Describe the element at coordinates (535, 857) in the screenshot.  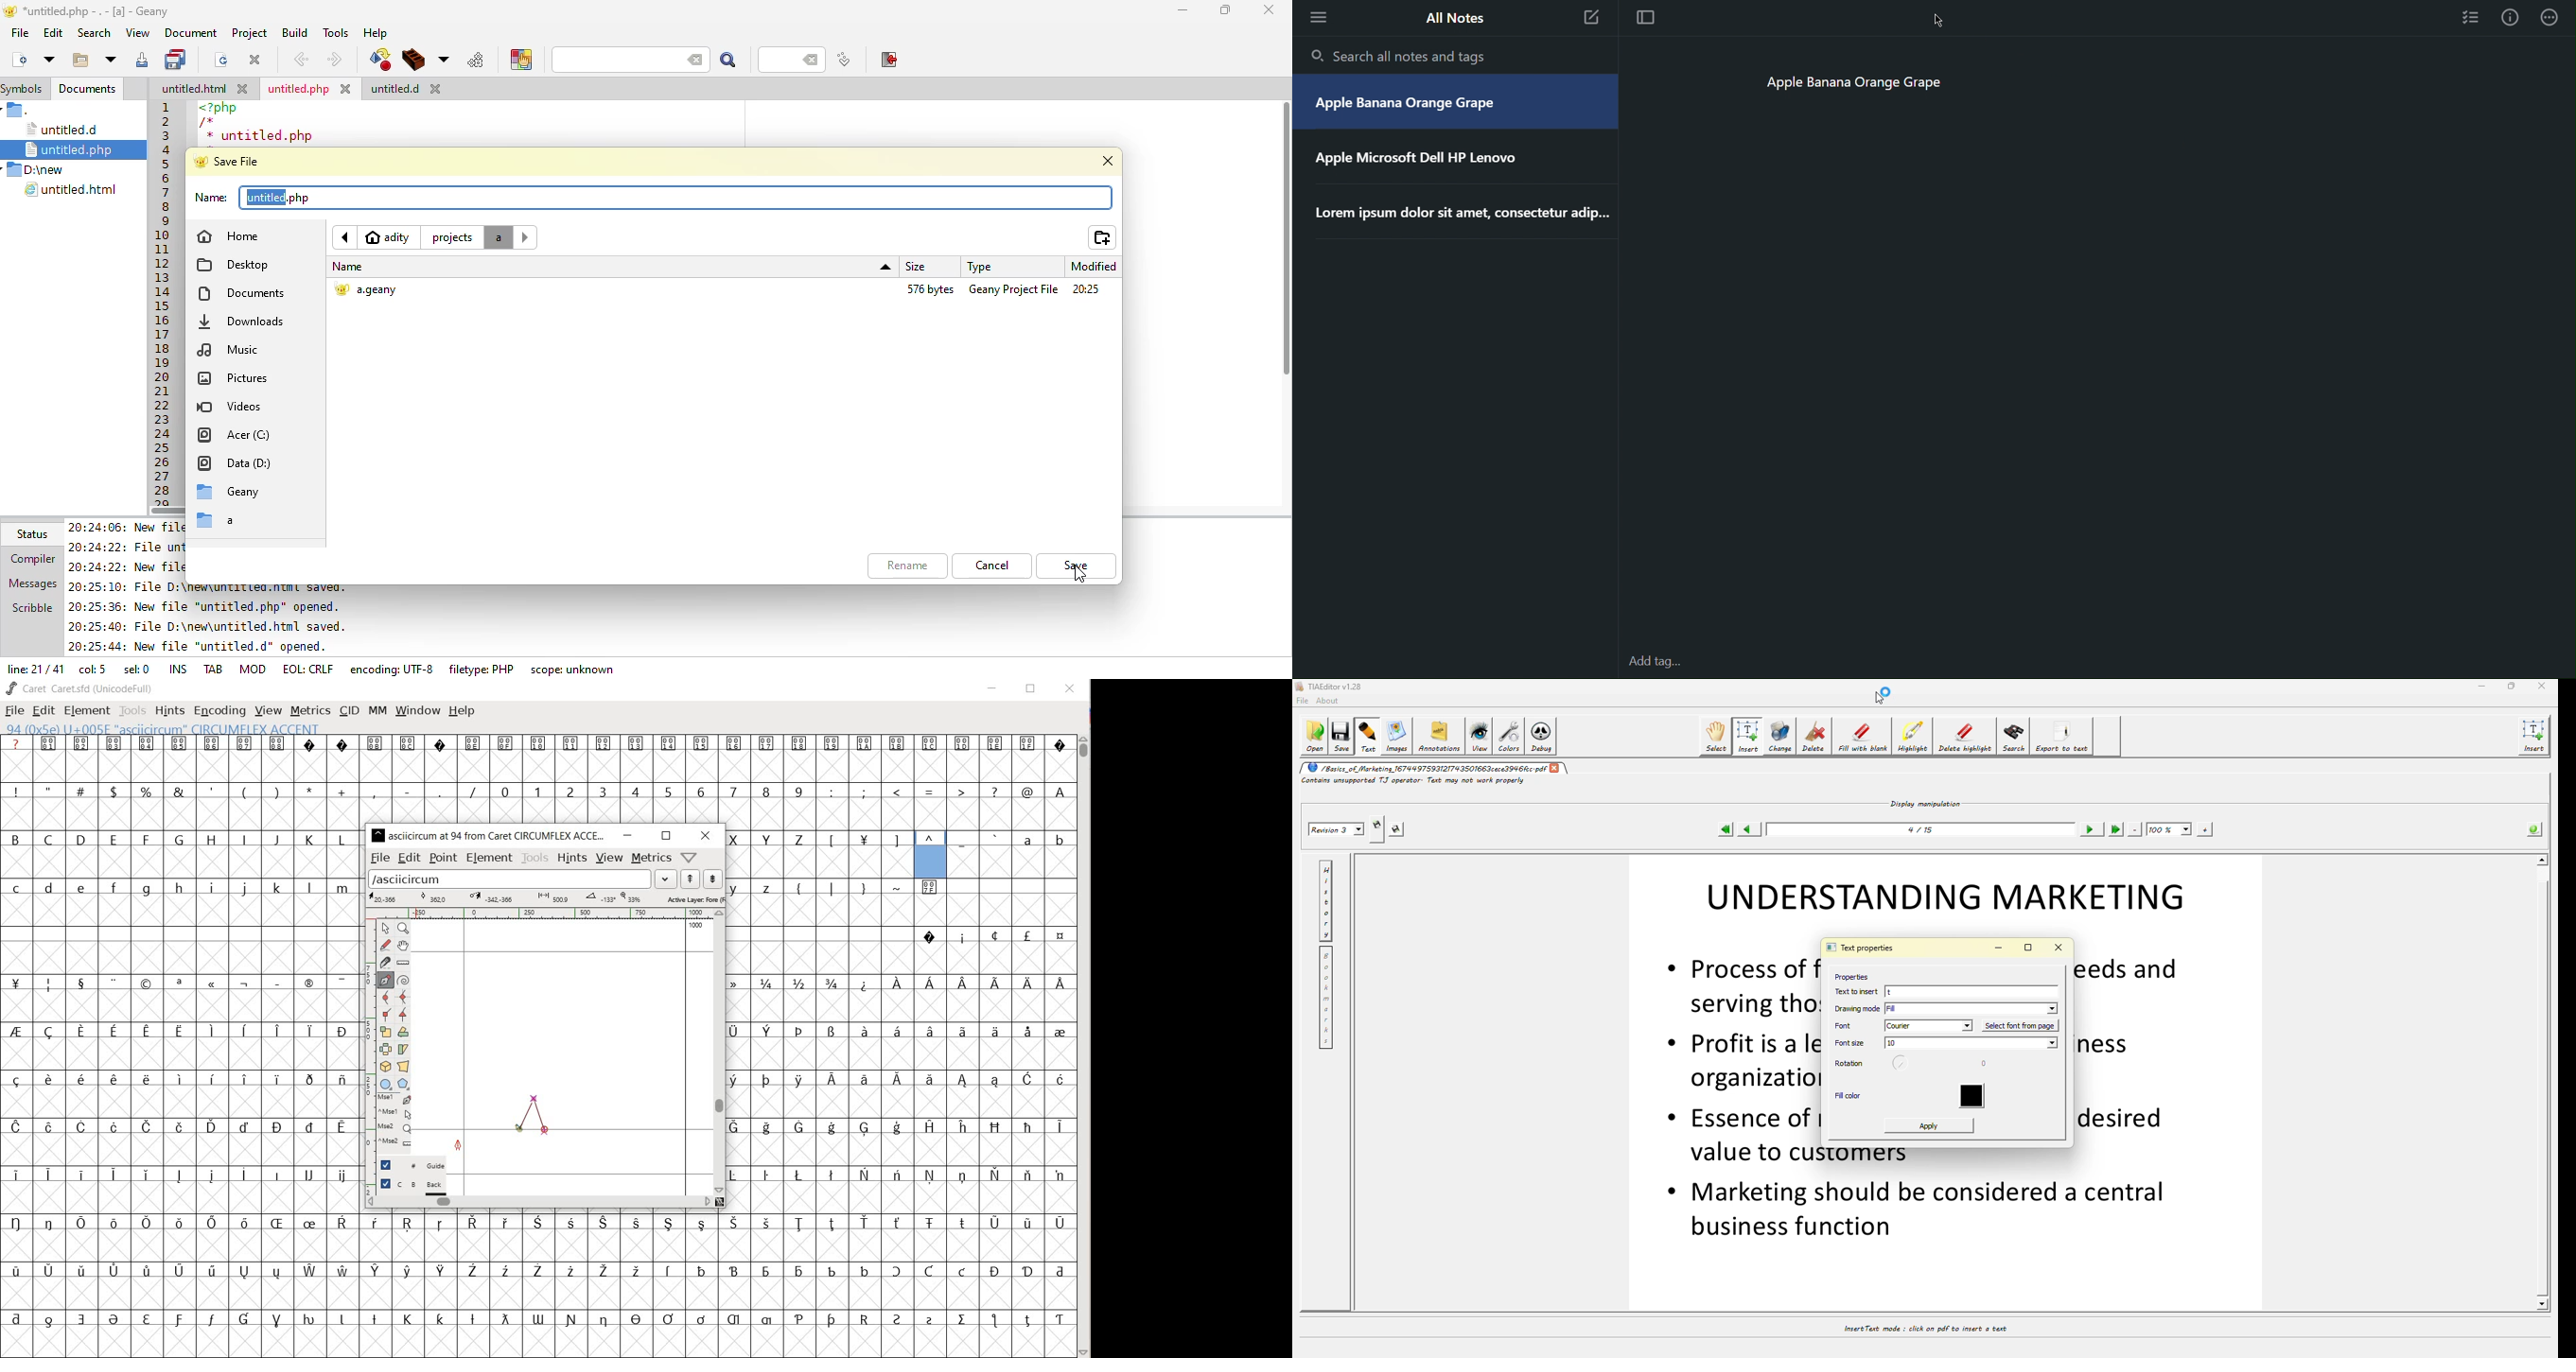
I see `tools` at that location.